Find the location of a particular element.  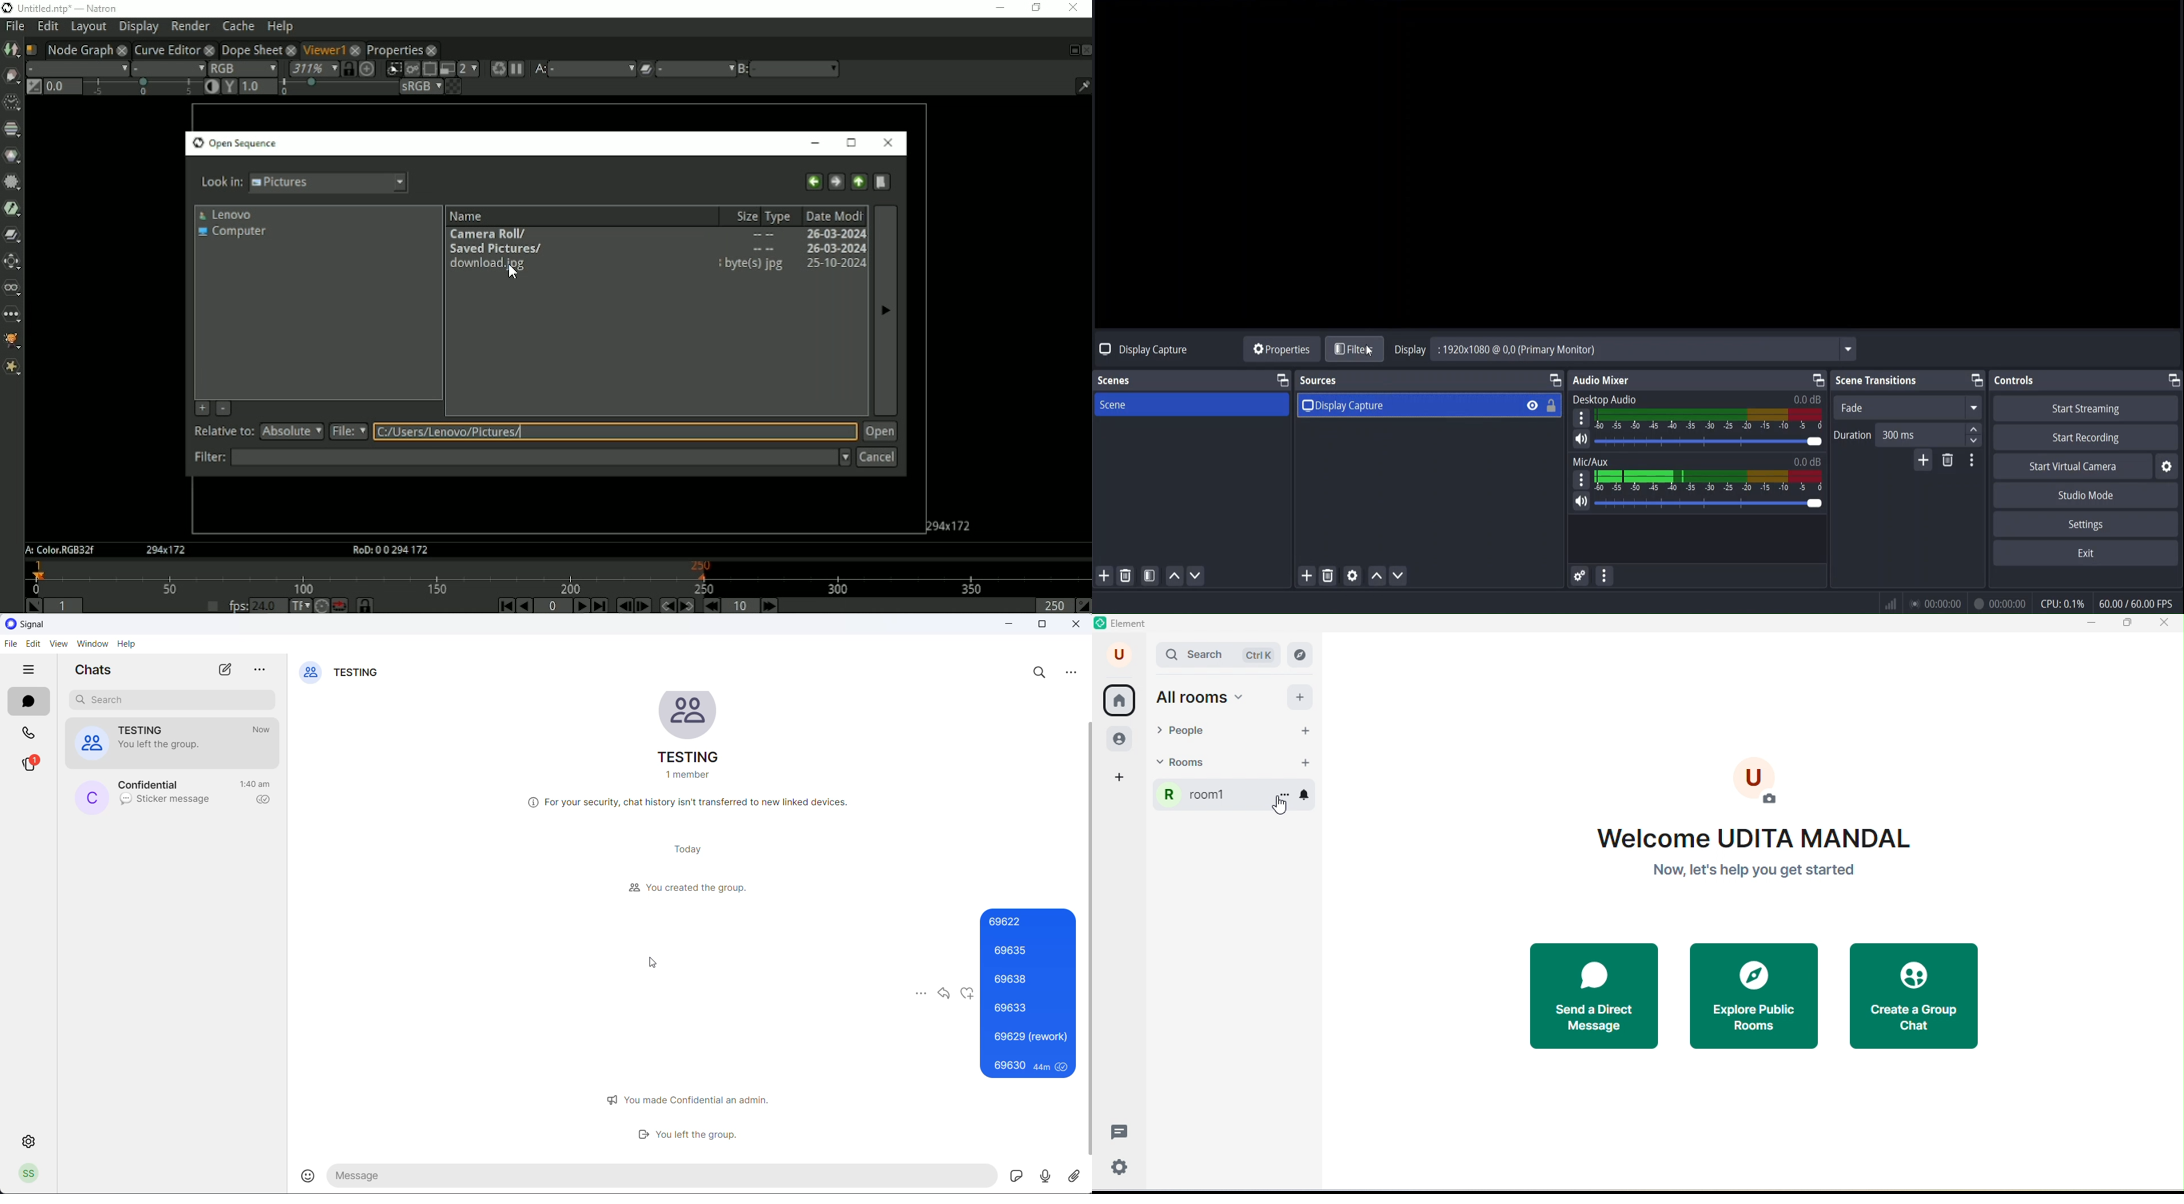

up/down button is located at coordinates (1978, 420).